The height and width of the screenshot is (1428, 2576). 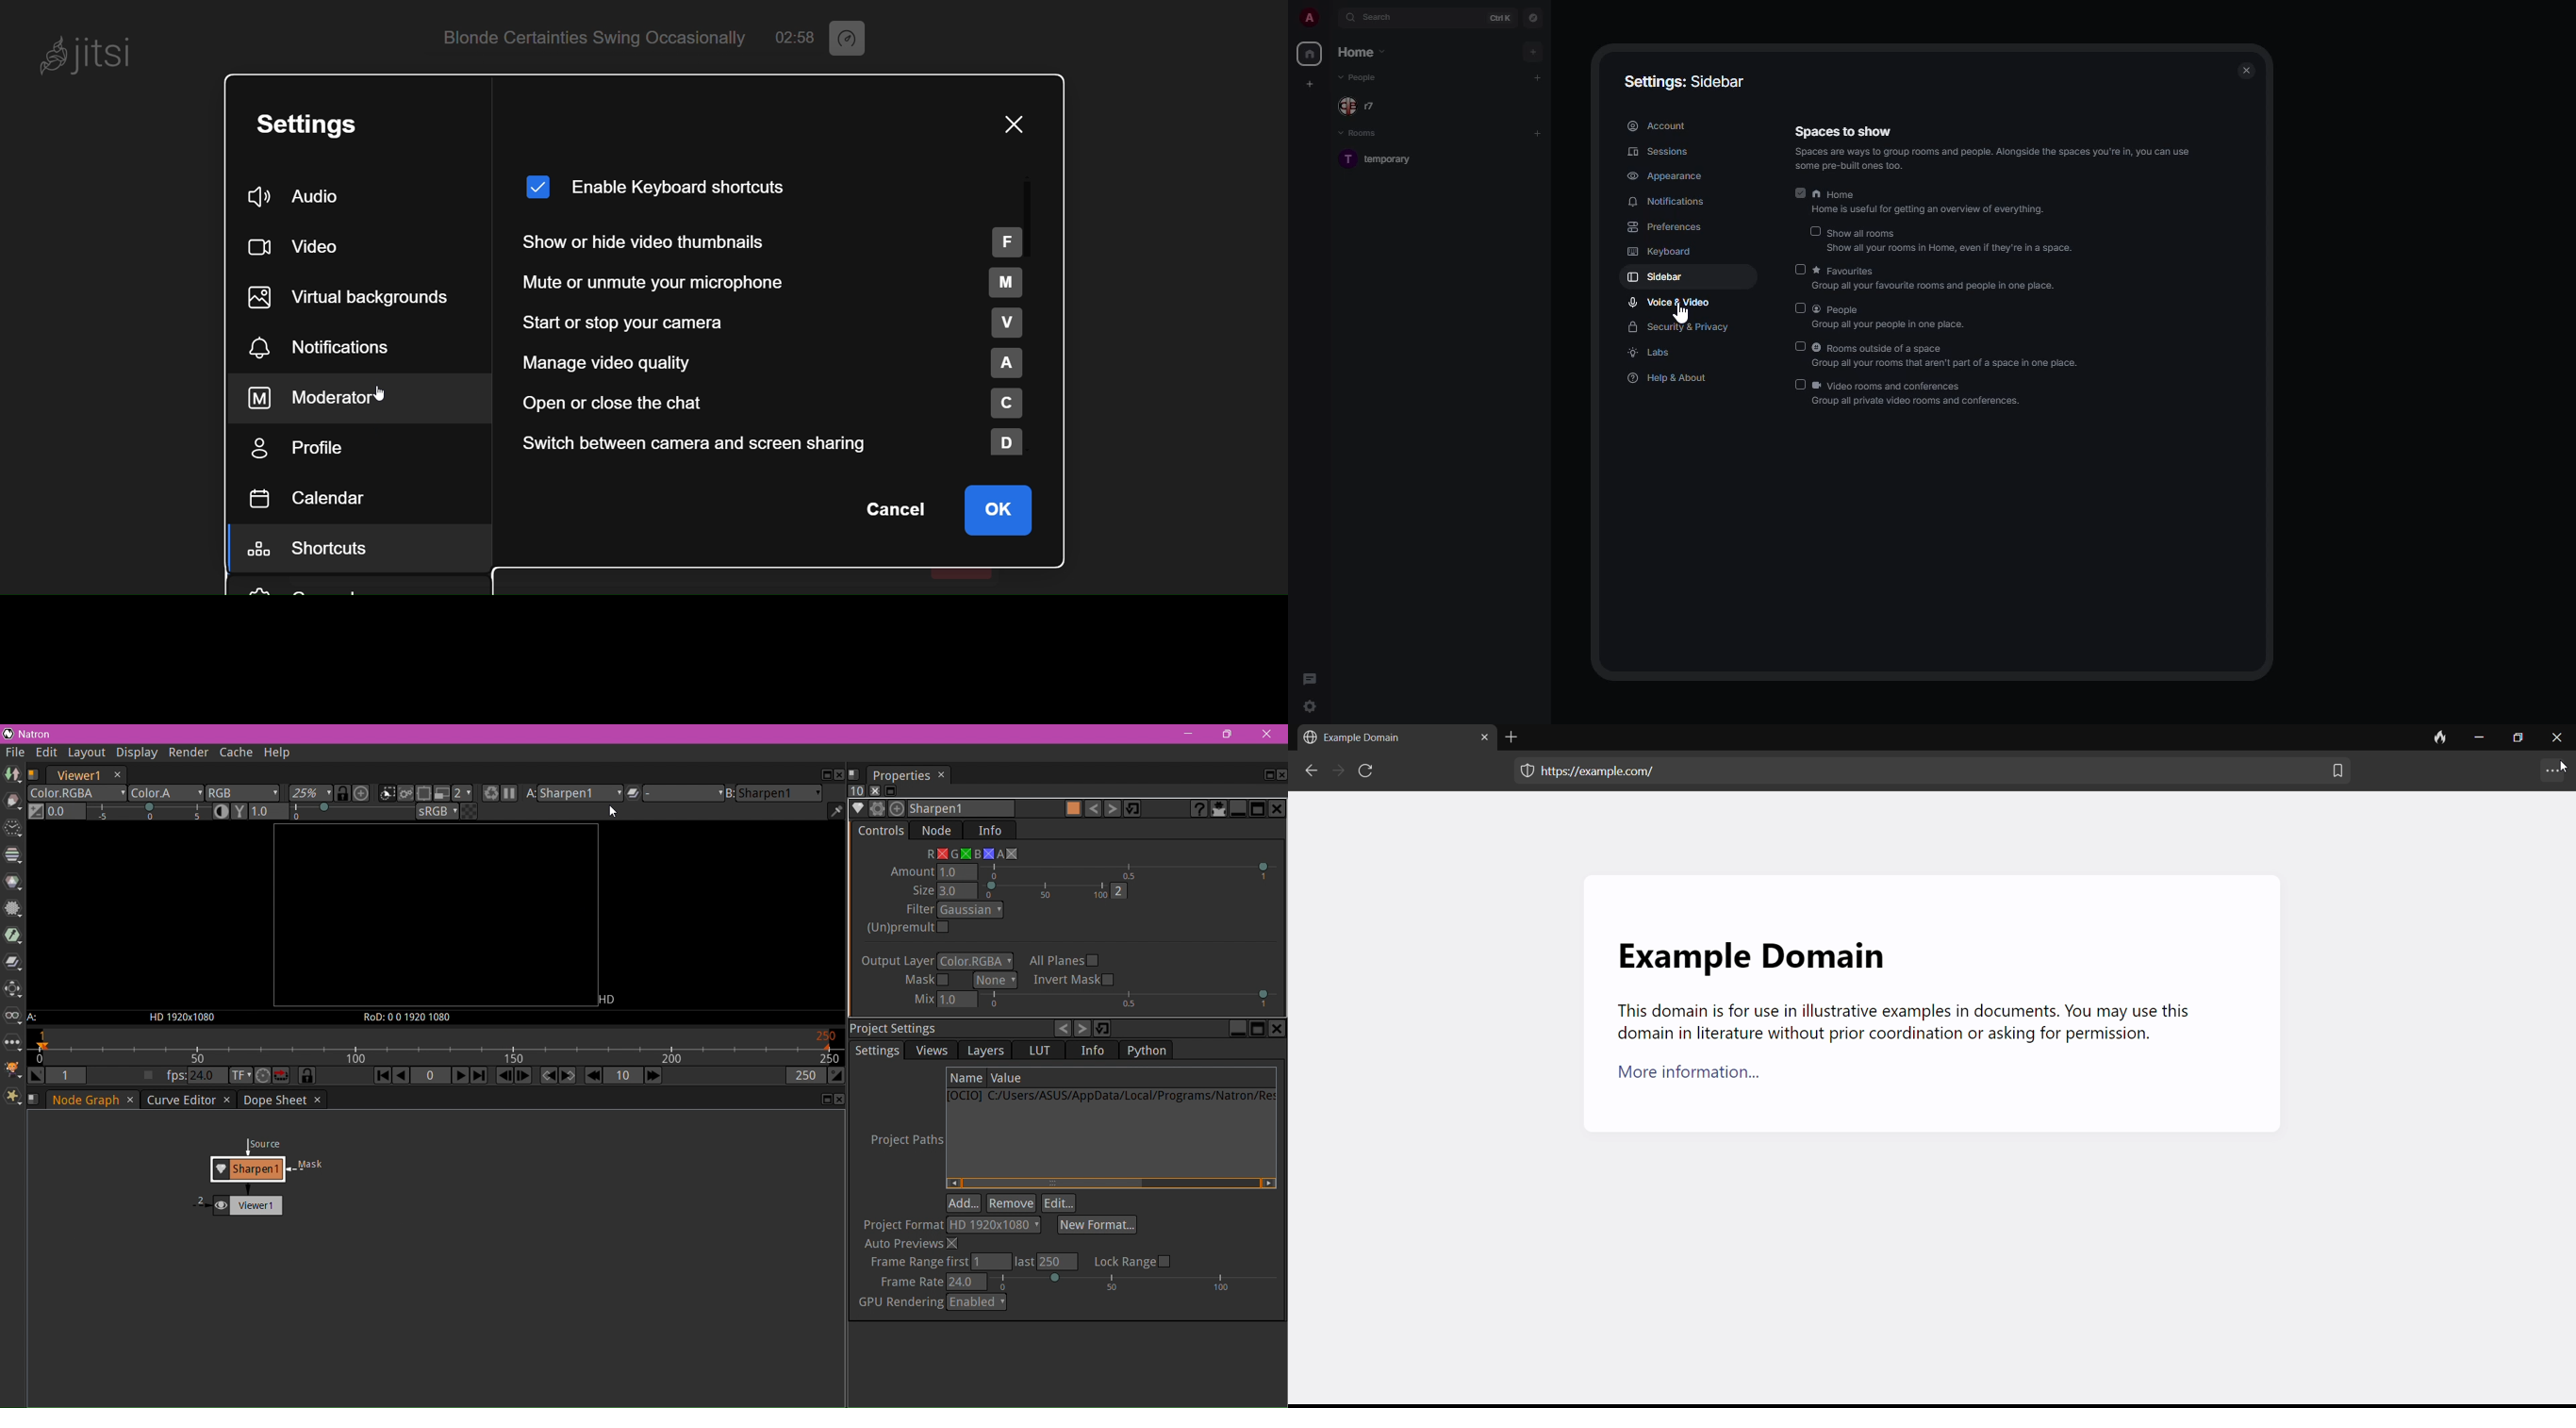 What do you see at coordinates (1502, 18) in the screenshot?
I see `ctrl K` at bounding box center [1502, 18].